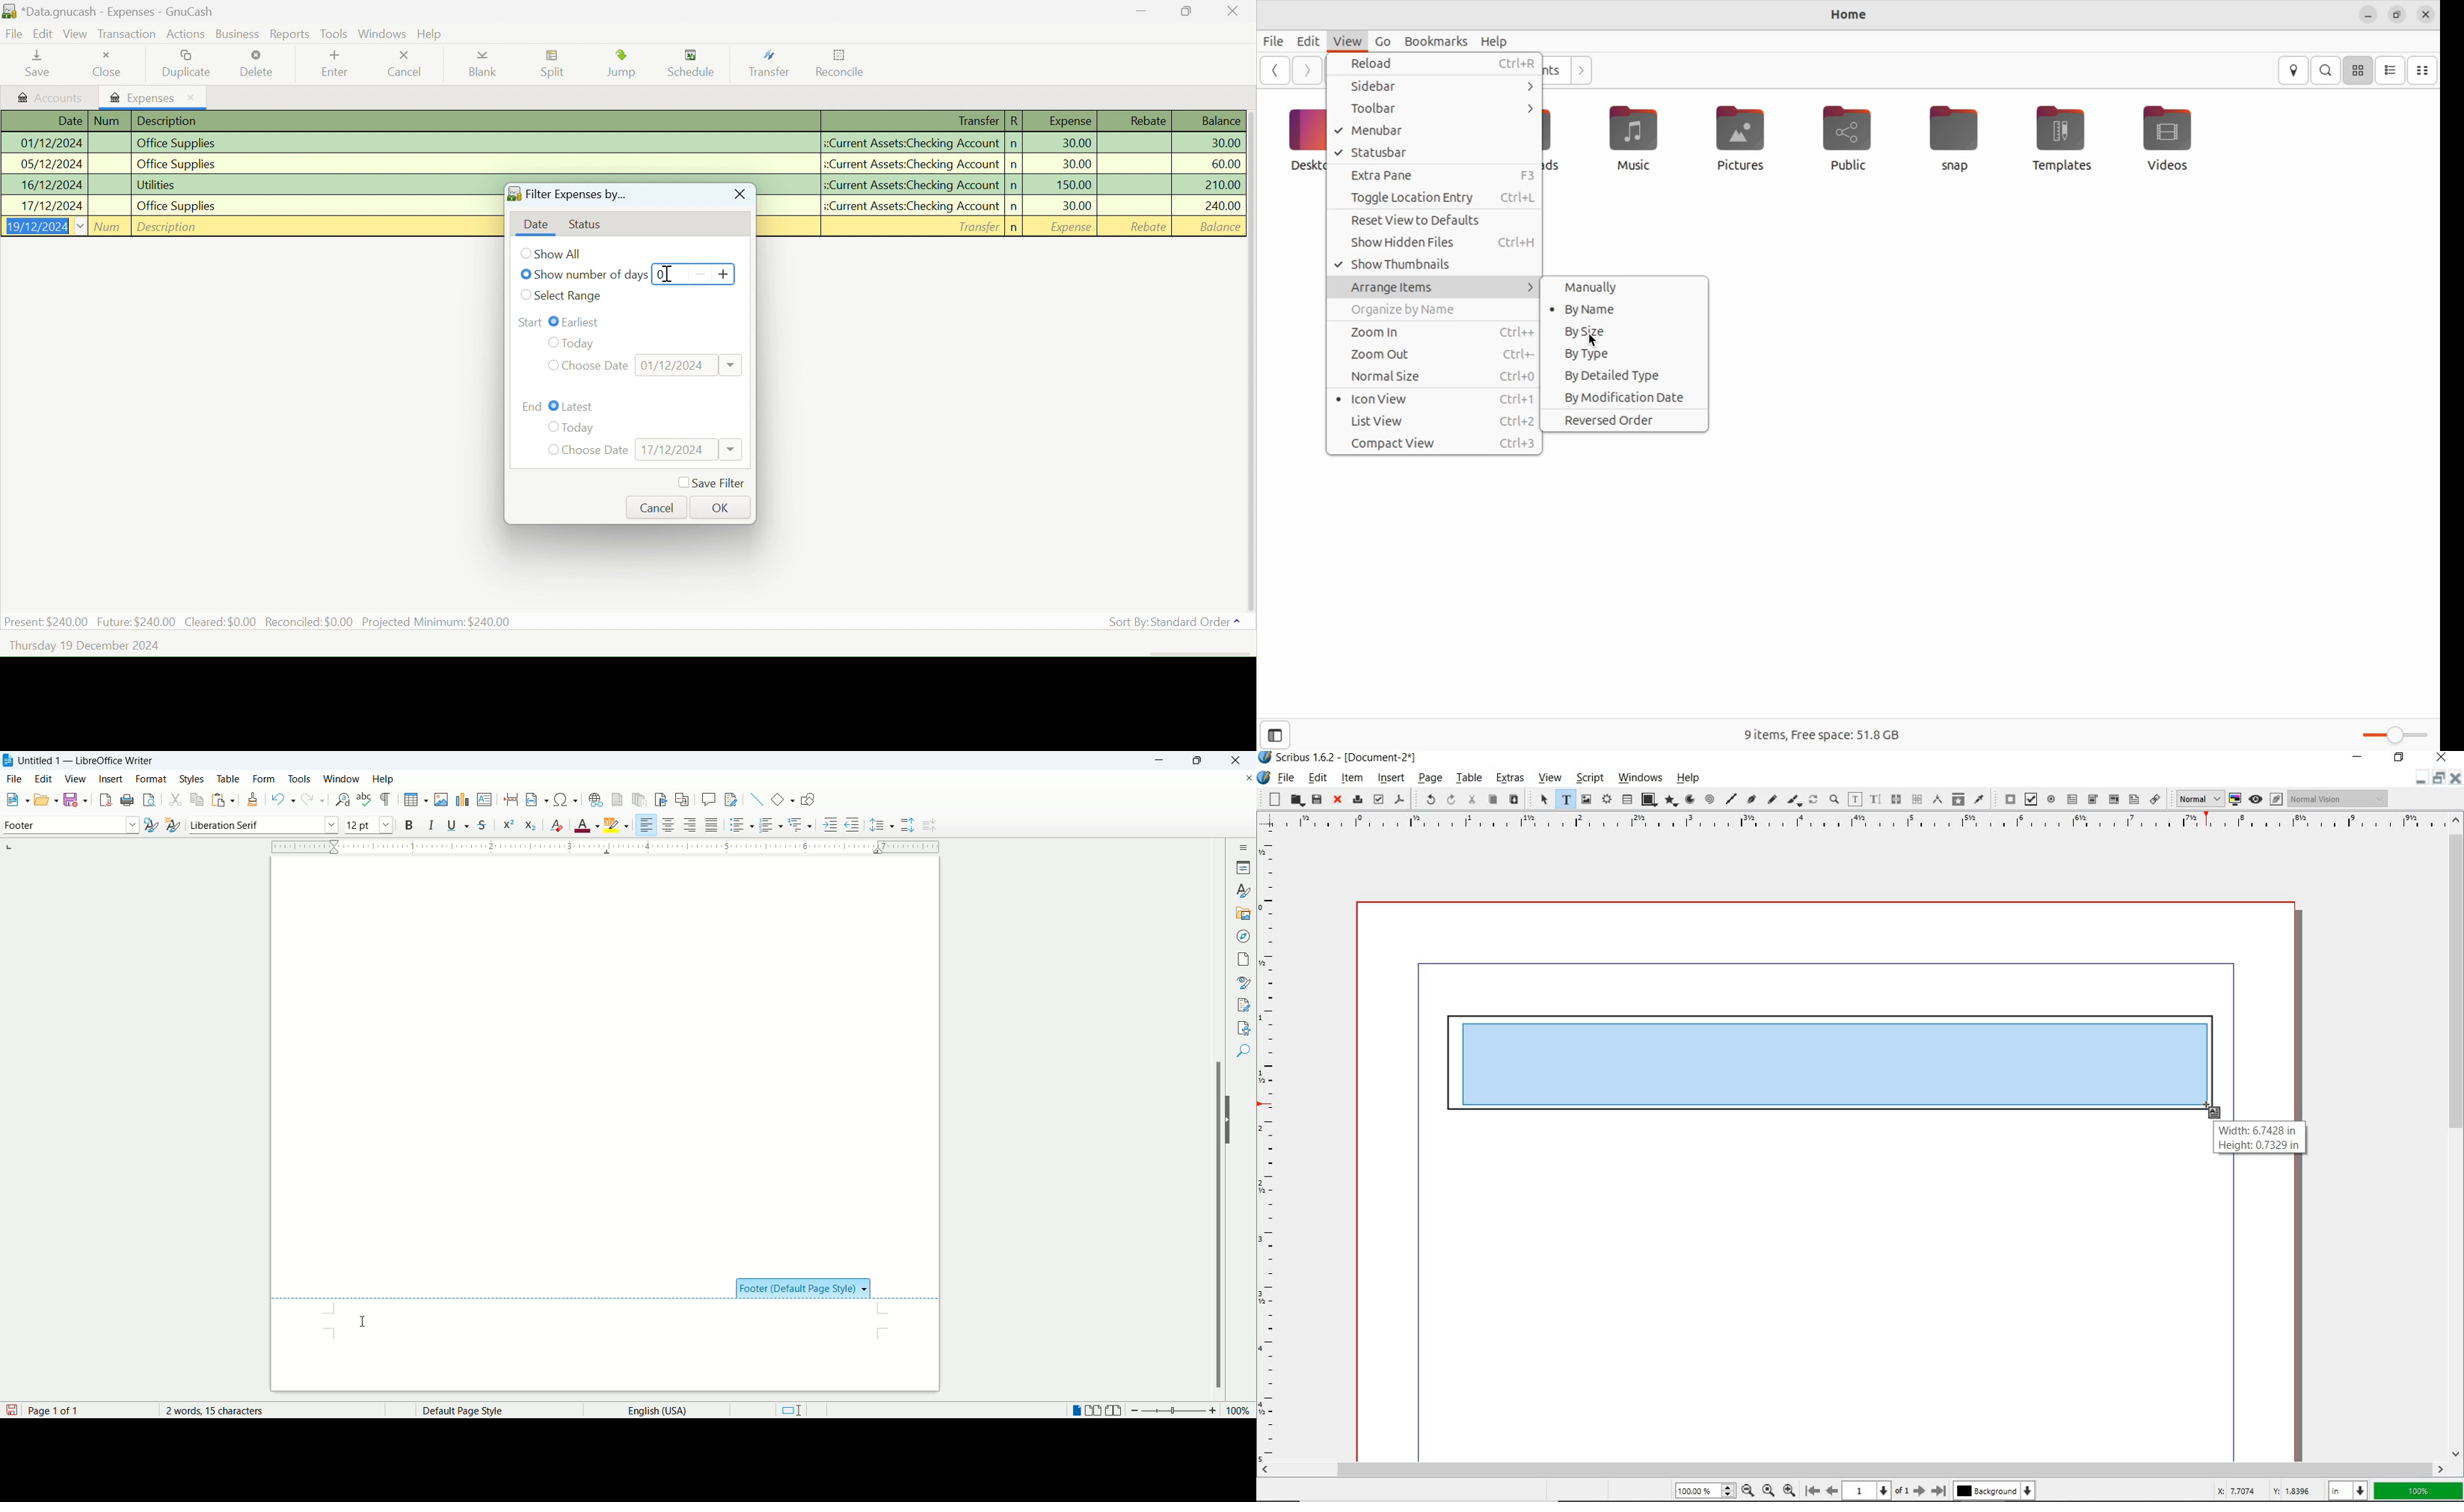 The height and width of the screenshot is (1512, 2464). Describe the element at coordinates (1378, 799) in the screenshot. I see `preflight verifier` at that location.